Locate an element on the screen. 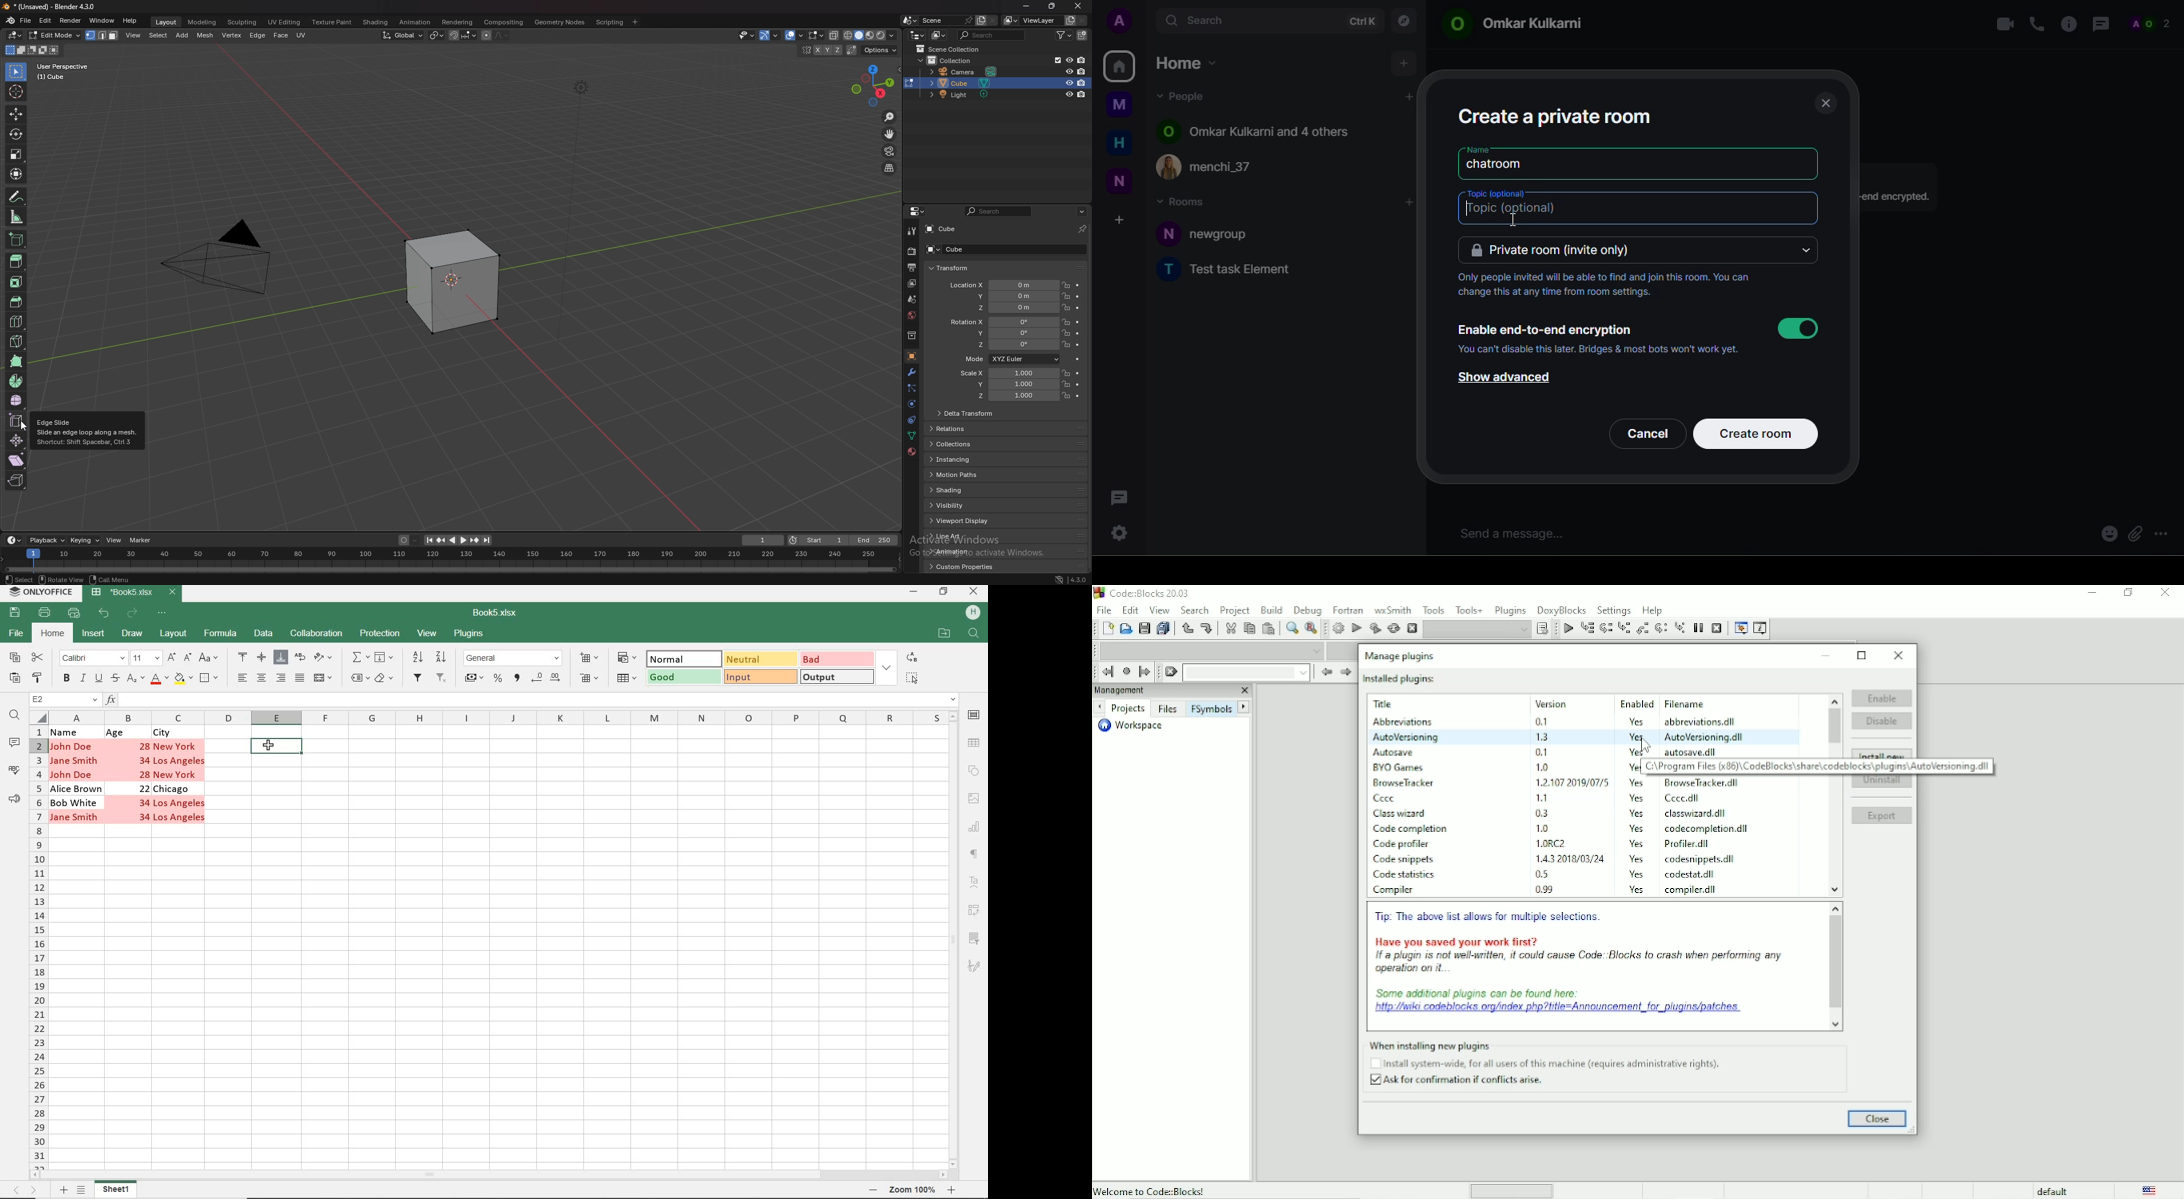 This screenshot has width=2184, height=1204. SORT ASCENDING is located at coordinates (418, 657).